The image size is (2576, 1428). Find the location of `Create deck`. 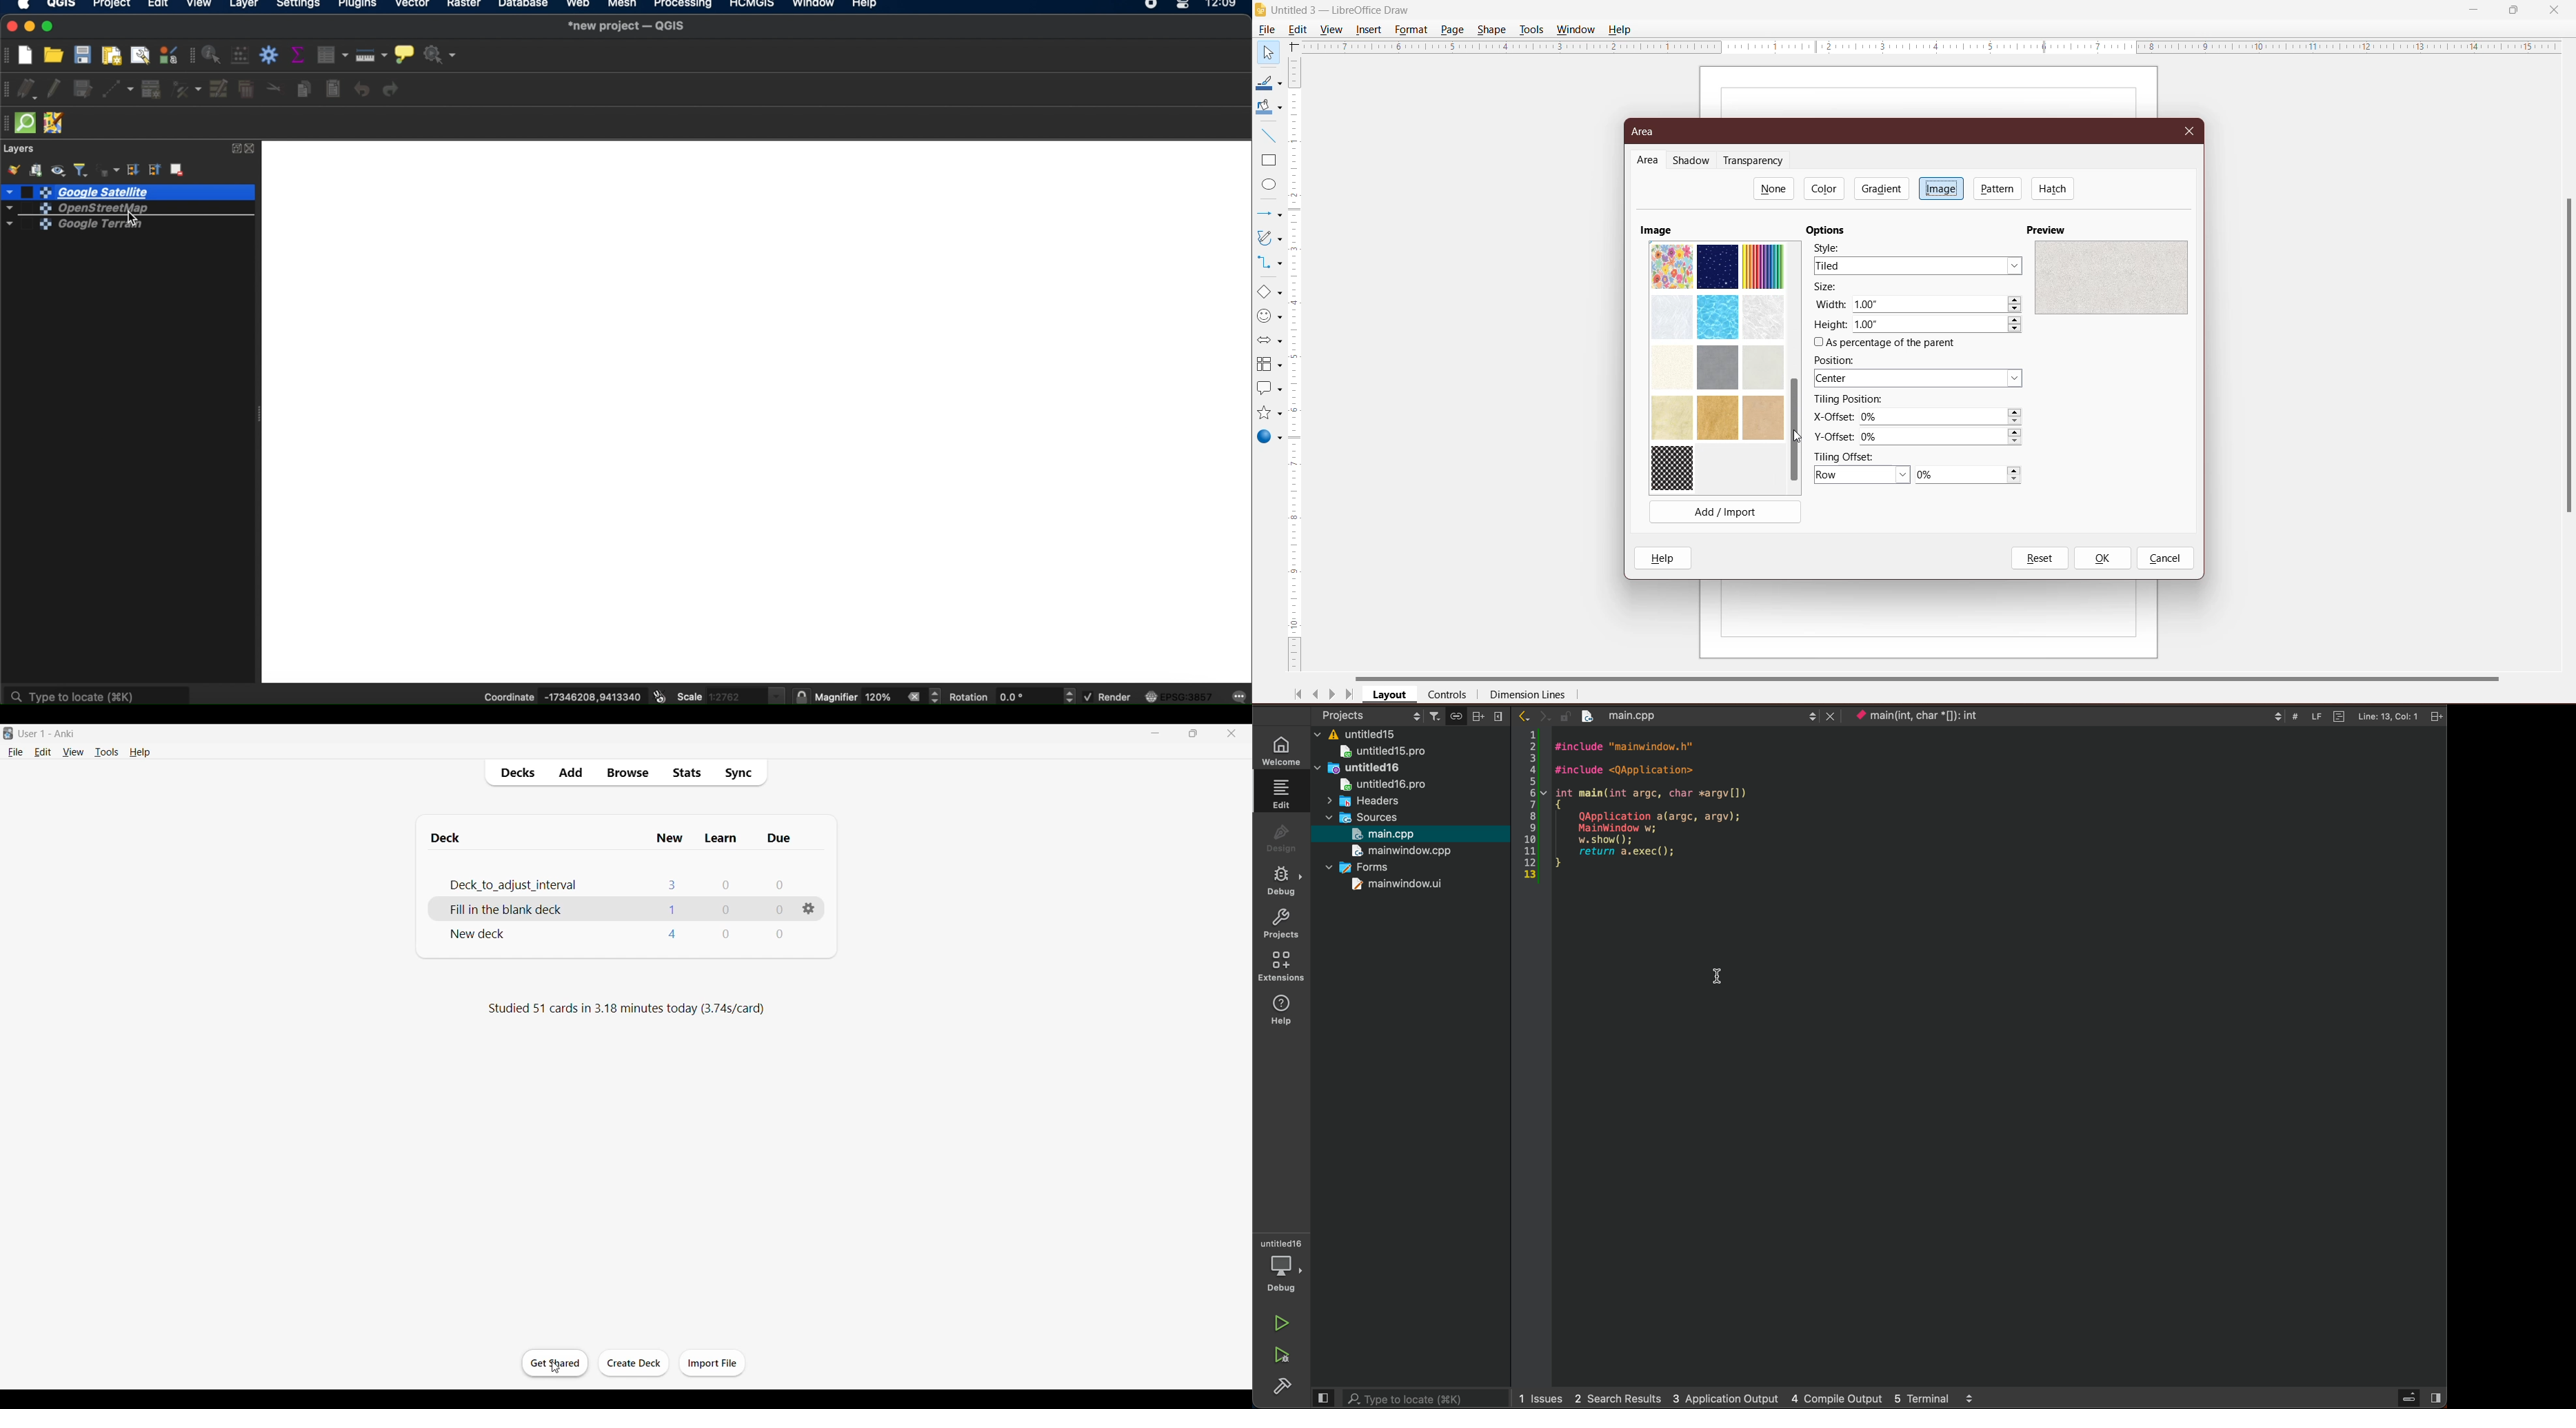

Create deck is located at coordinates (634, 1363).